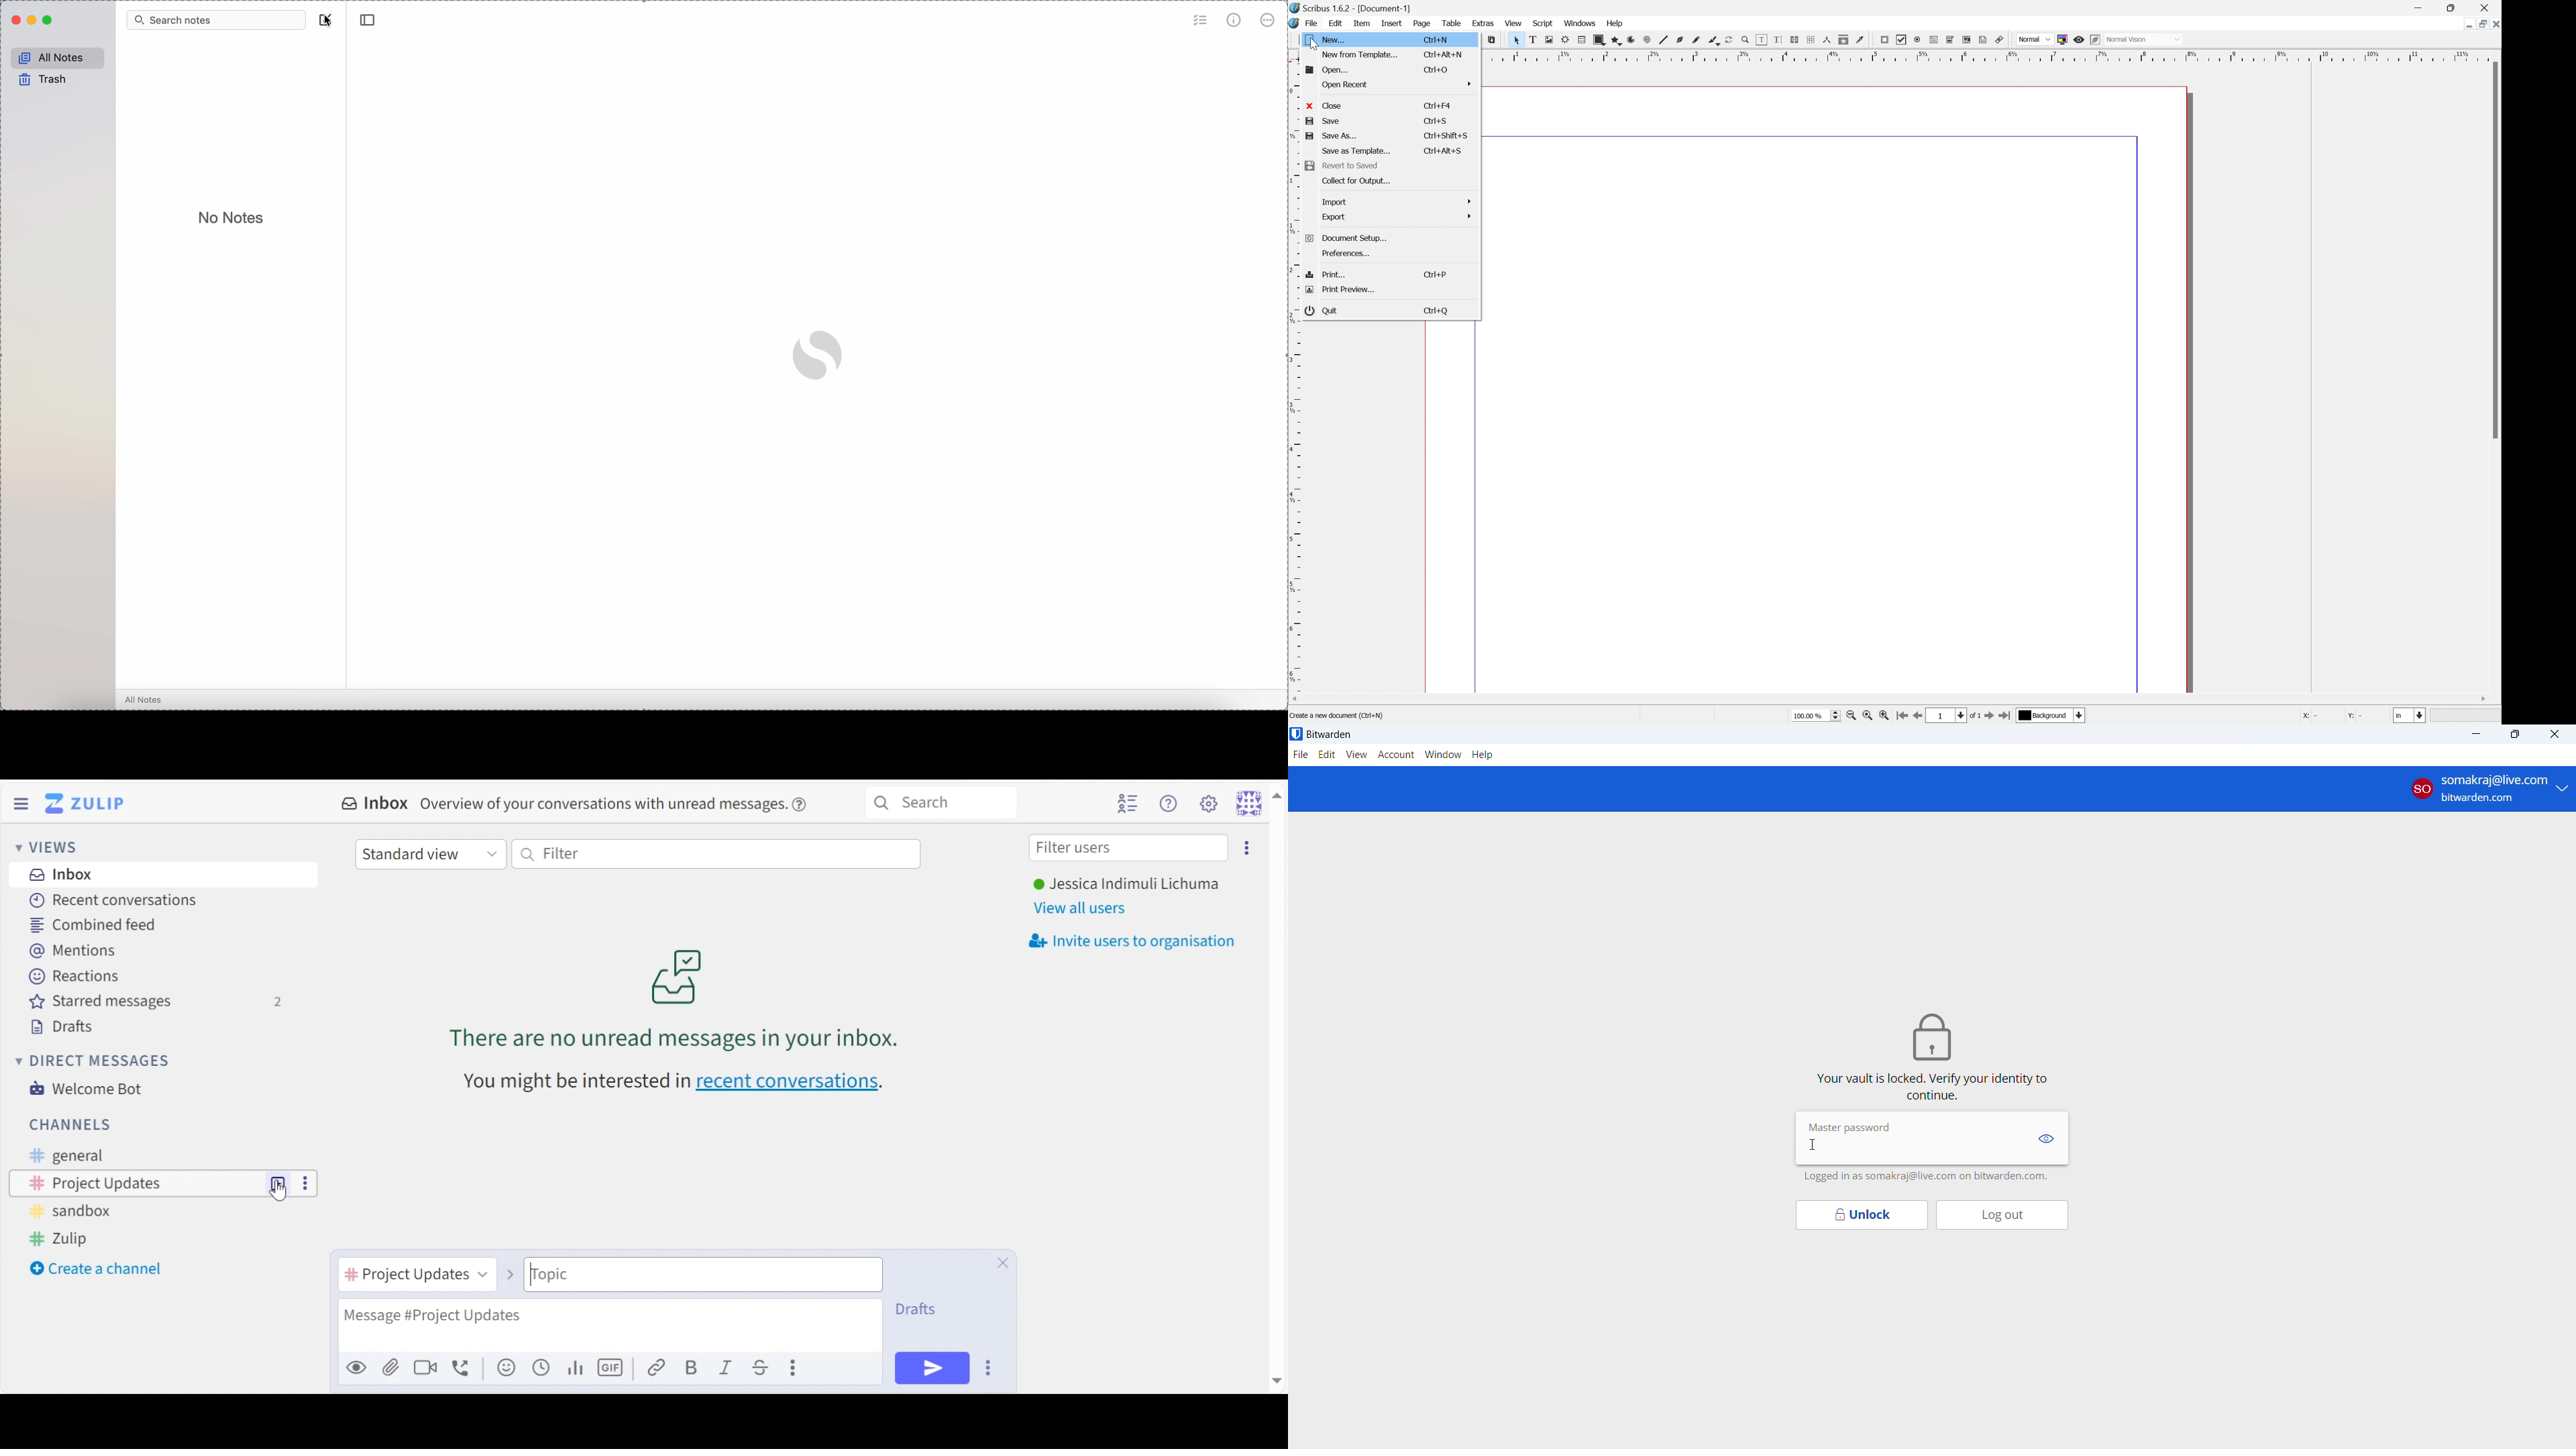  Describe the element at coordinates (1324, 311) in the screenshot. I see `quit` at that location.